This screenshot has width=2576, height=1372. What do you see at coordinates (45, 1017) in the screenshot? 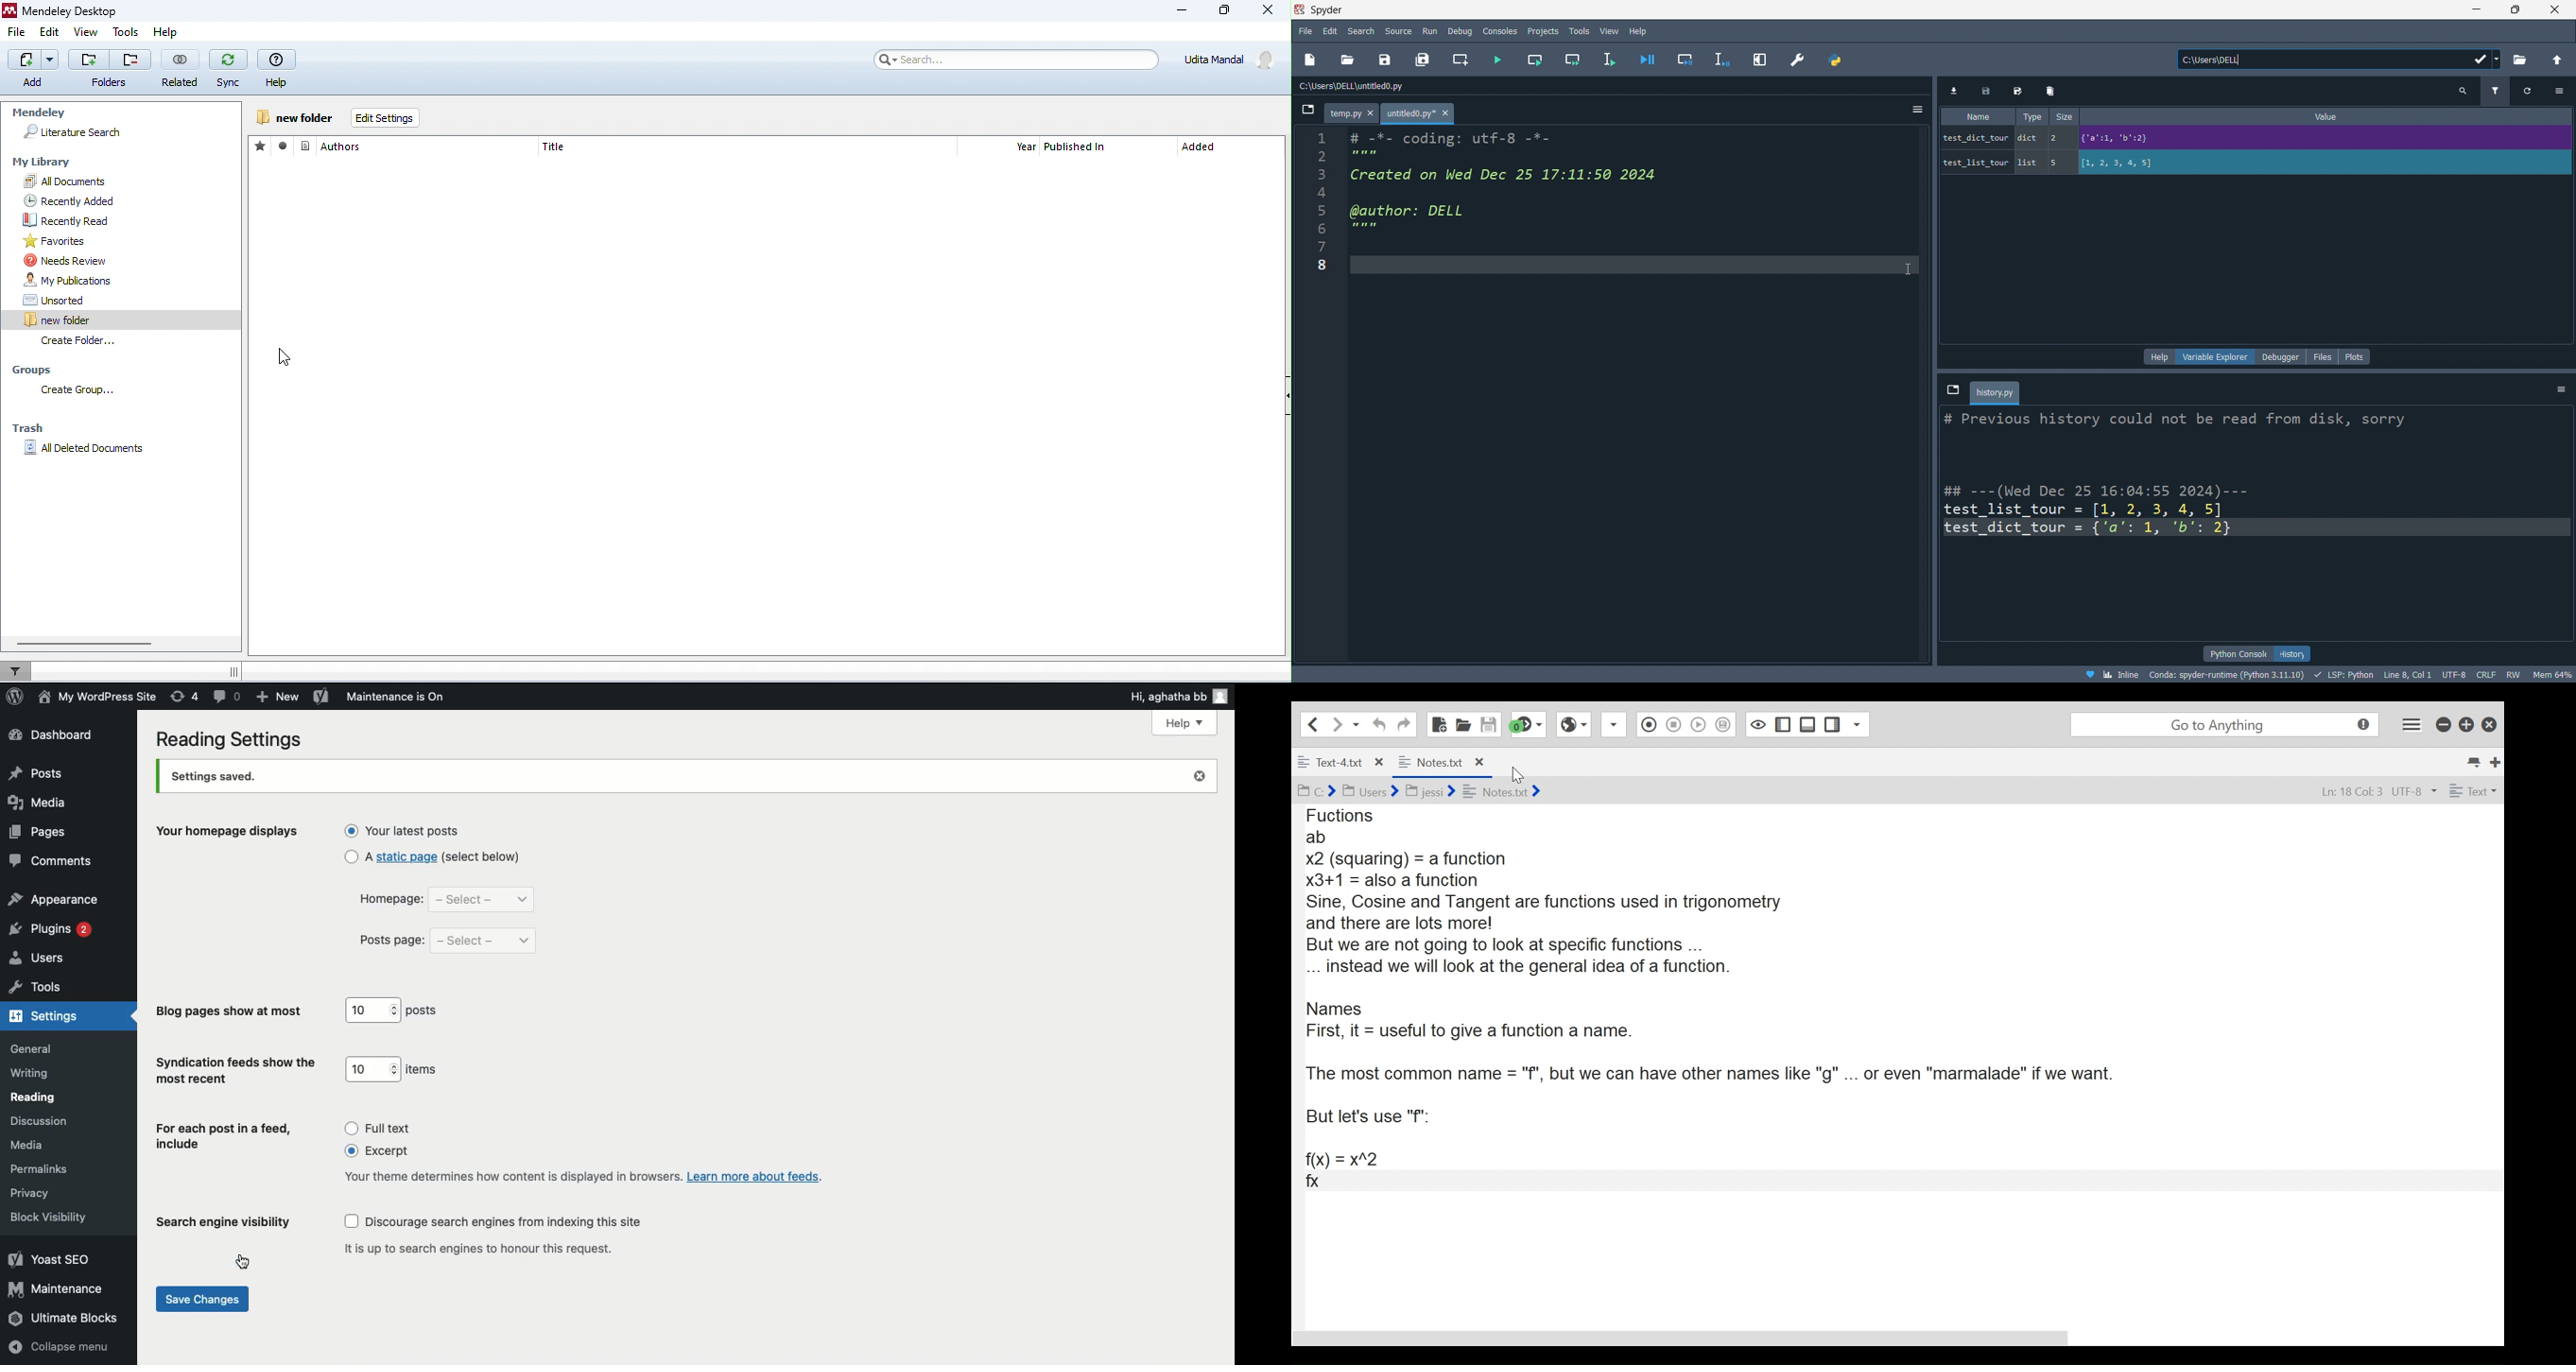
I see `settings` at bounding box center [45, 1017].